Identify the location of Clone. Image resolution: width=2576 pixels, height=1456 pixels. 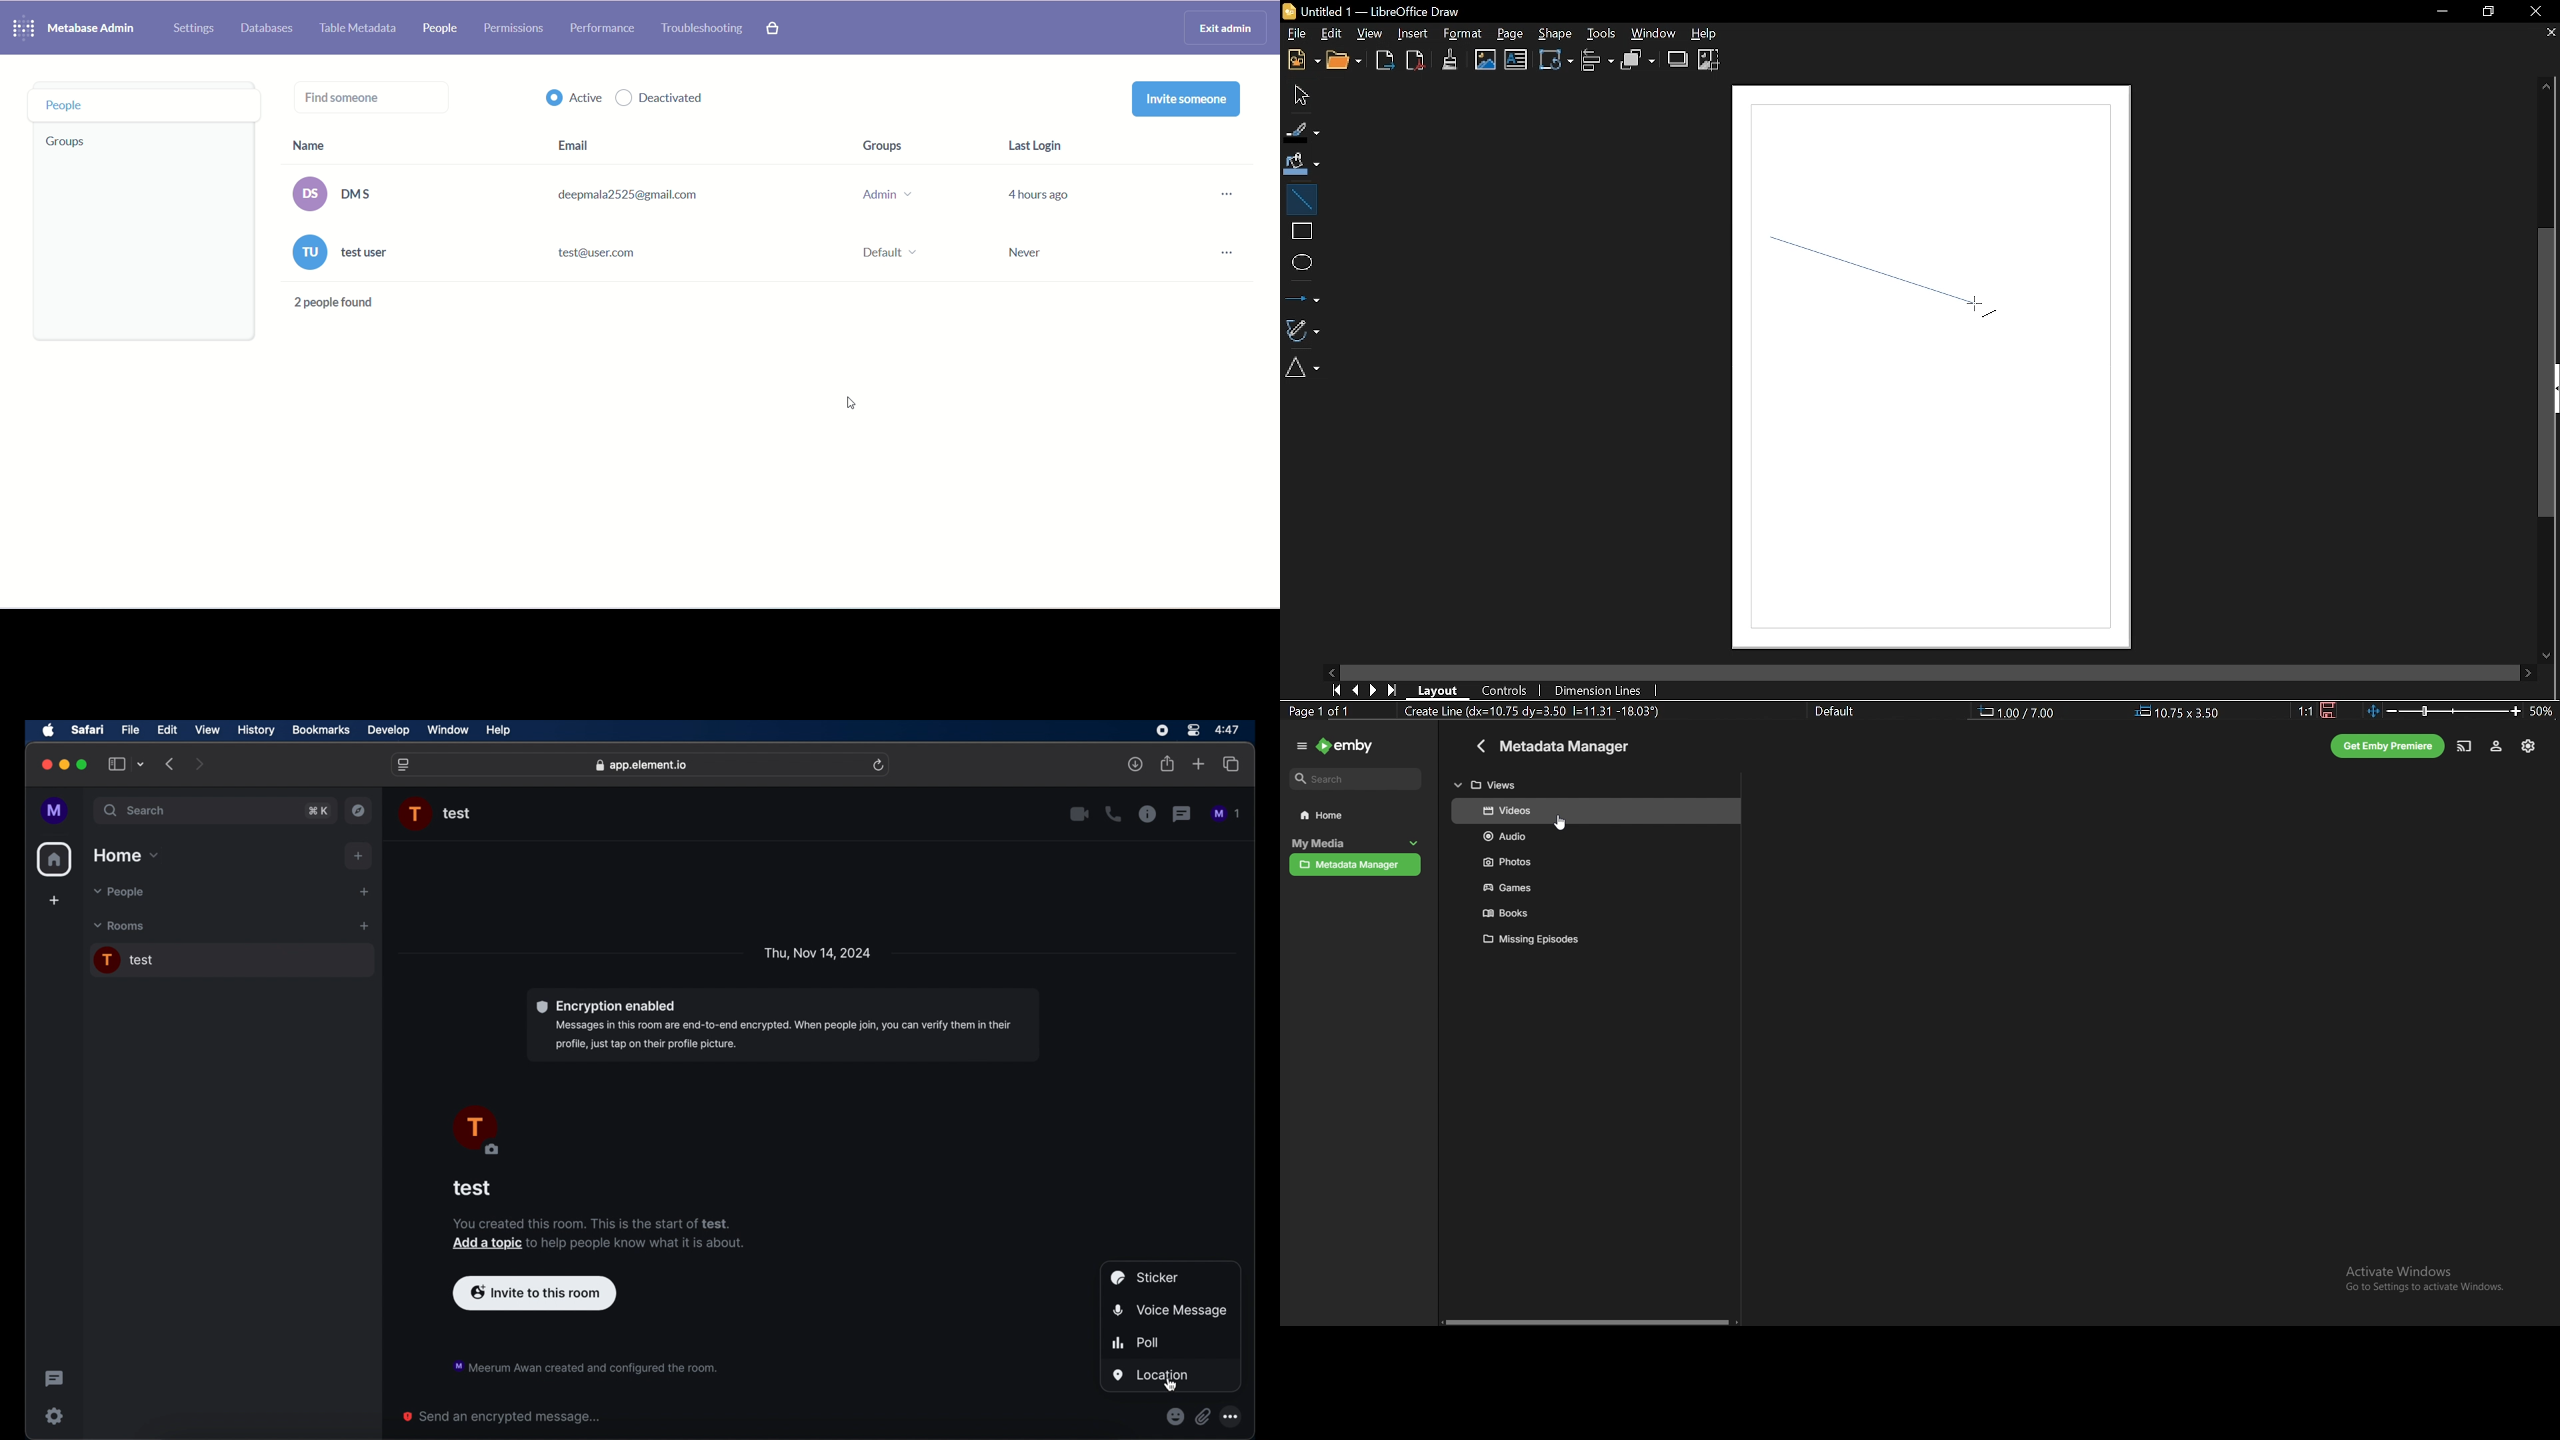
(1451, 59).